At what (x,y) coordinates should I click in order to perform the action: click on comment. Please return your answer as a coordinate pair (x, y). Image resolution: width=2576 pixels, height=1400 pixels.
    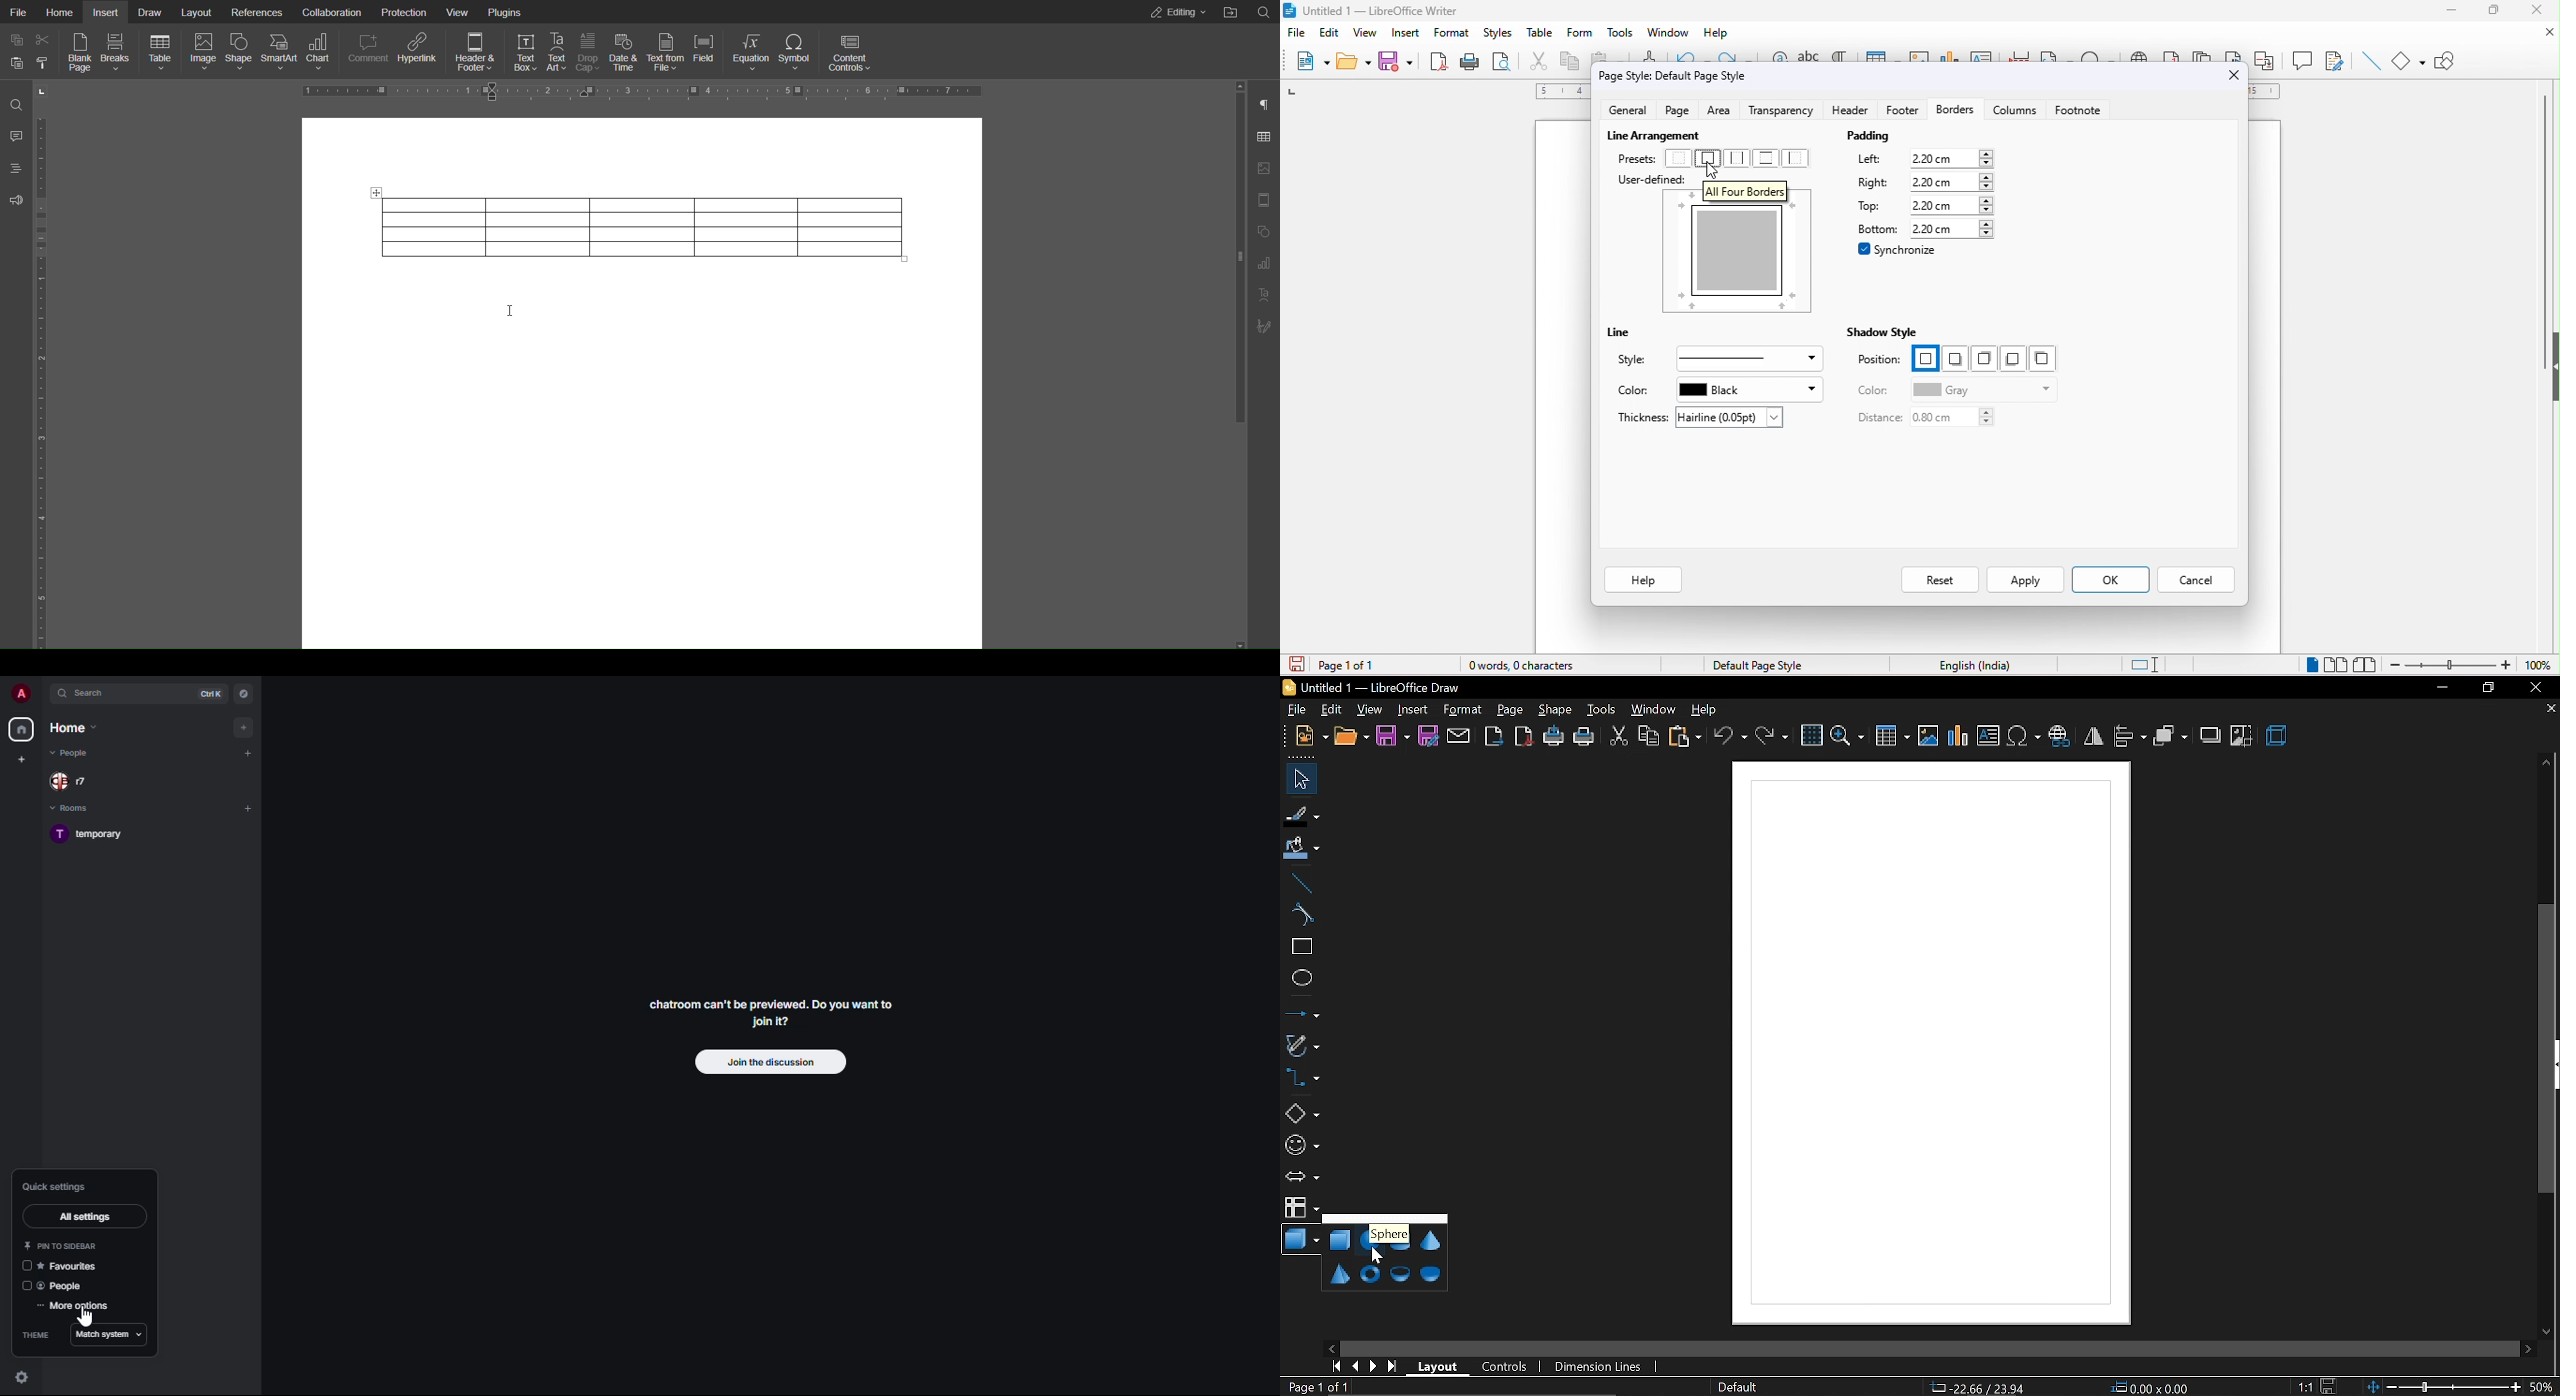
    Looking at the image, I should click on (2303, 60).